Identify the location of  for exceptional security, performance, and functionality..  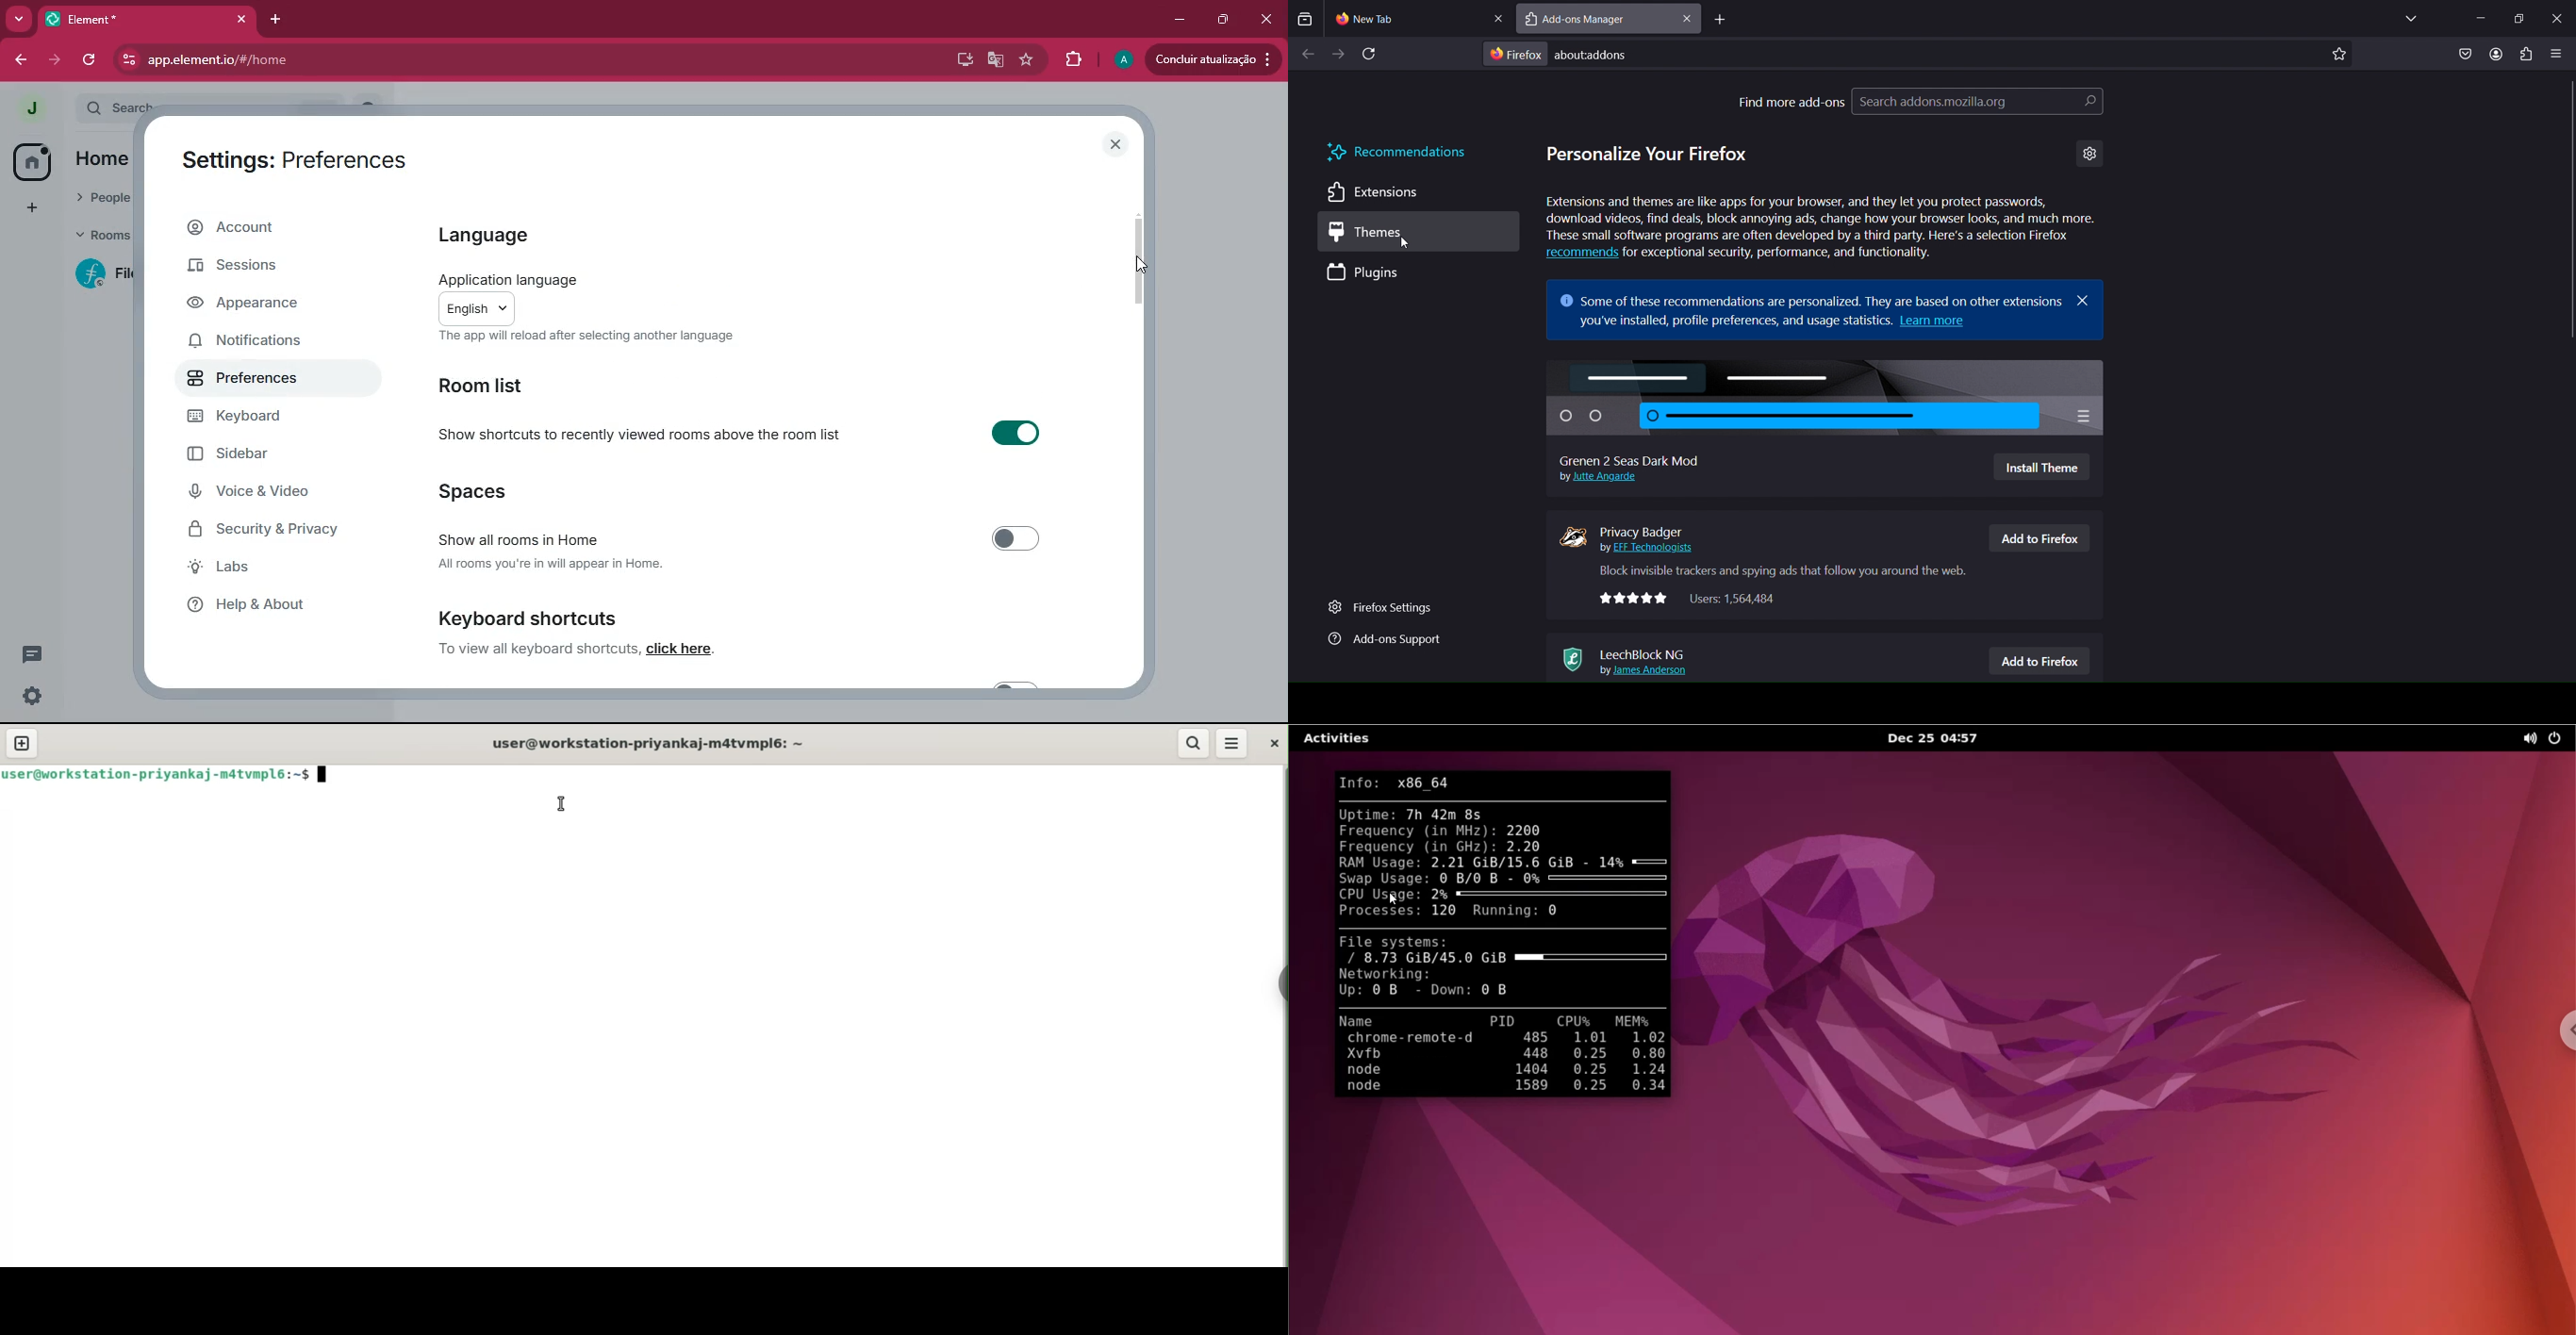
(1782, 253).